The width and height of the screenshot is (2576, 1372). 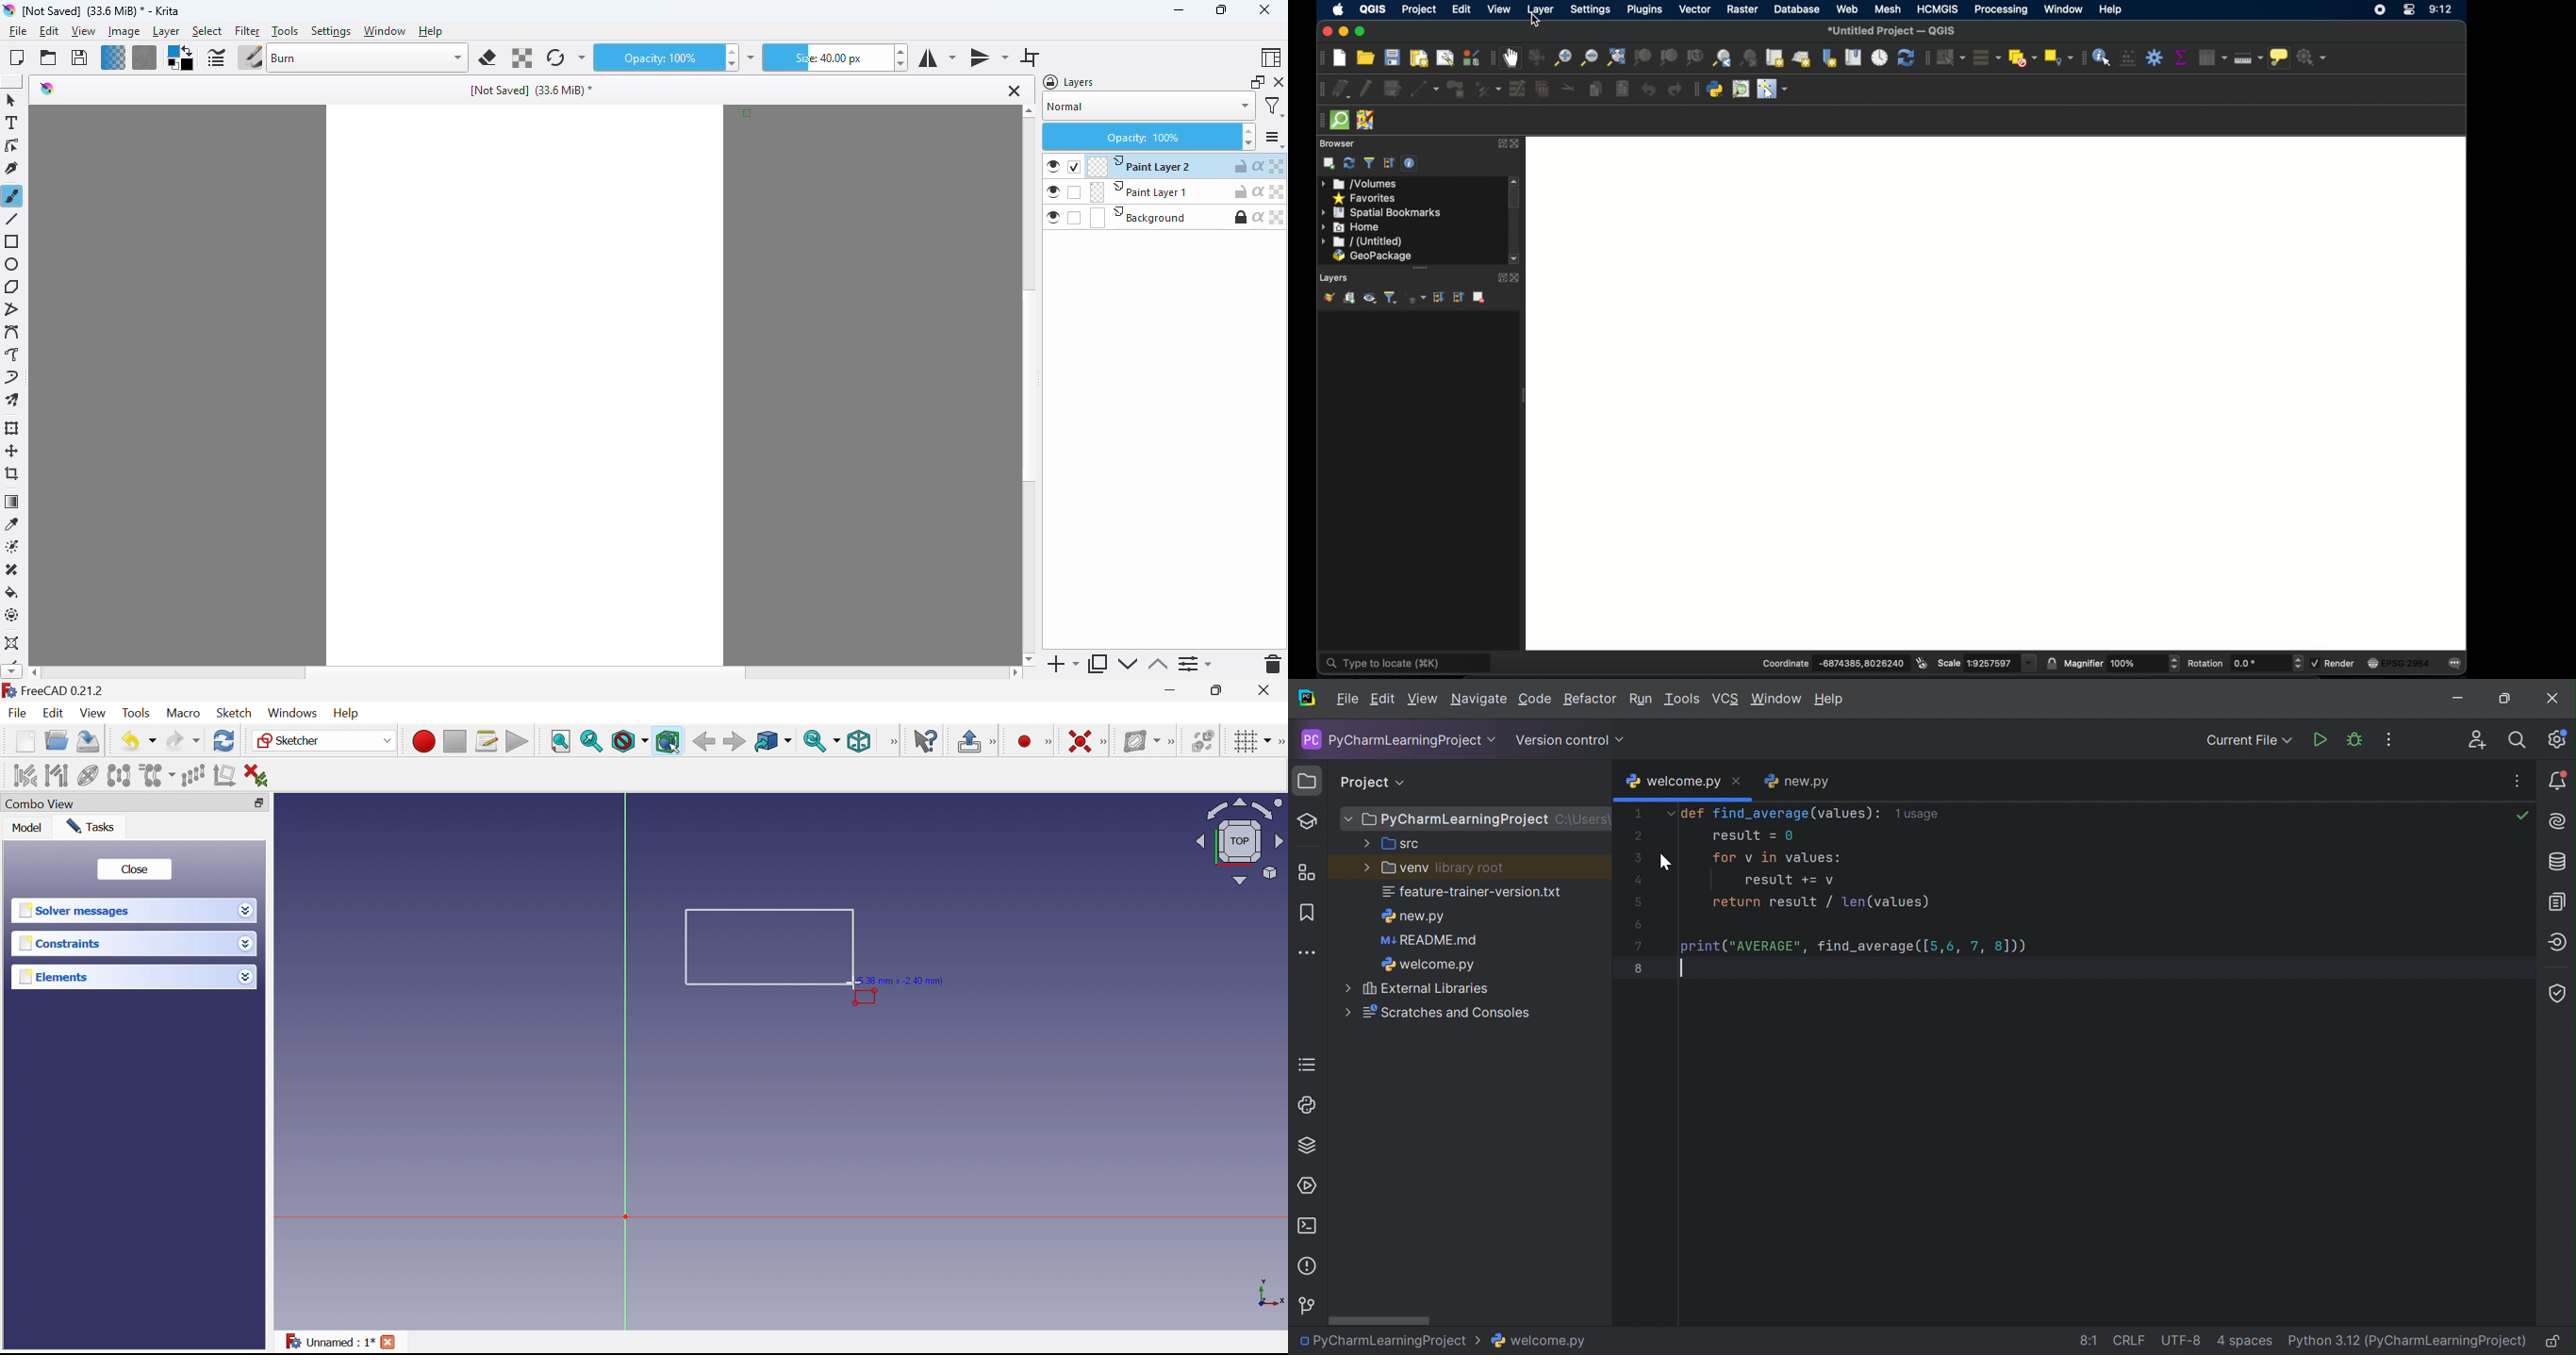 What do you see at coordinates (206, 32) in the screenshot?
I see `select` at bounding box center [206, 32].